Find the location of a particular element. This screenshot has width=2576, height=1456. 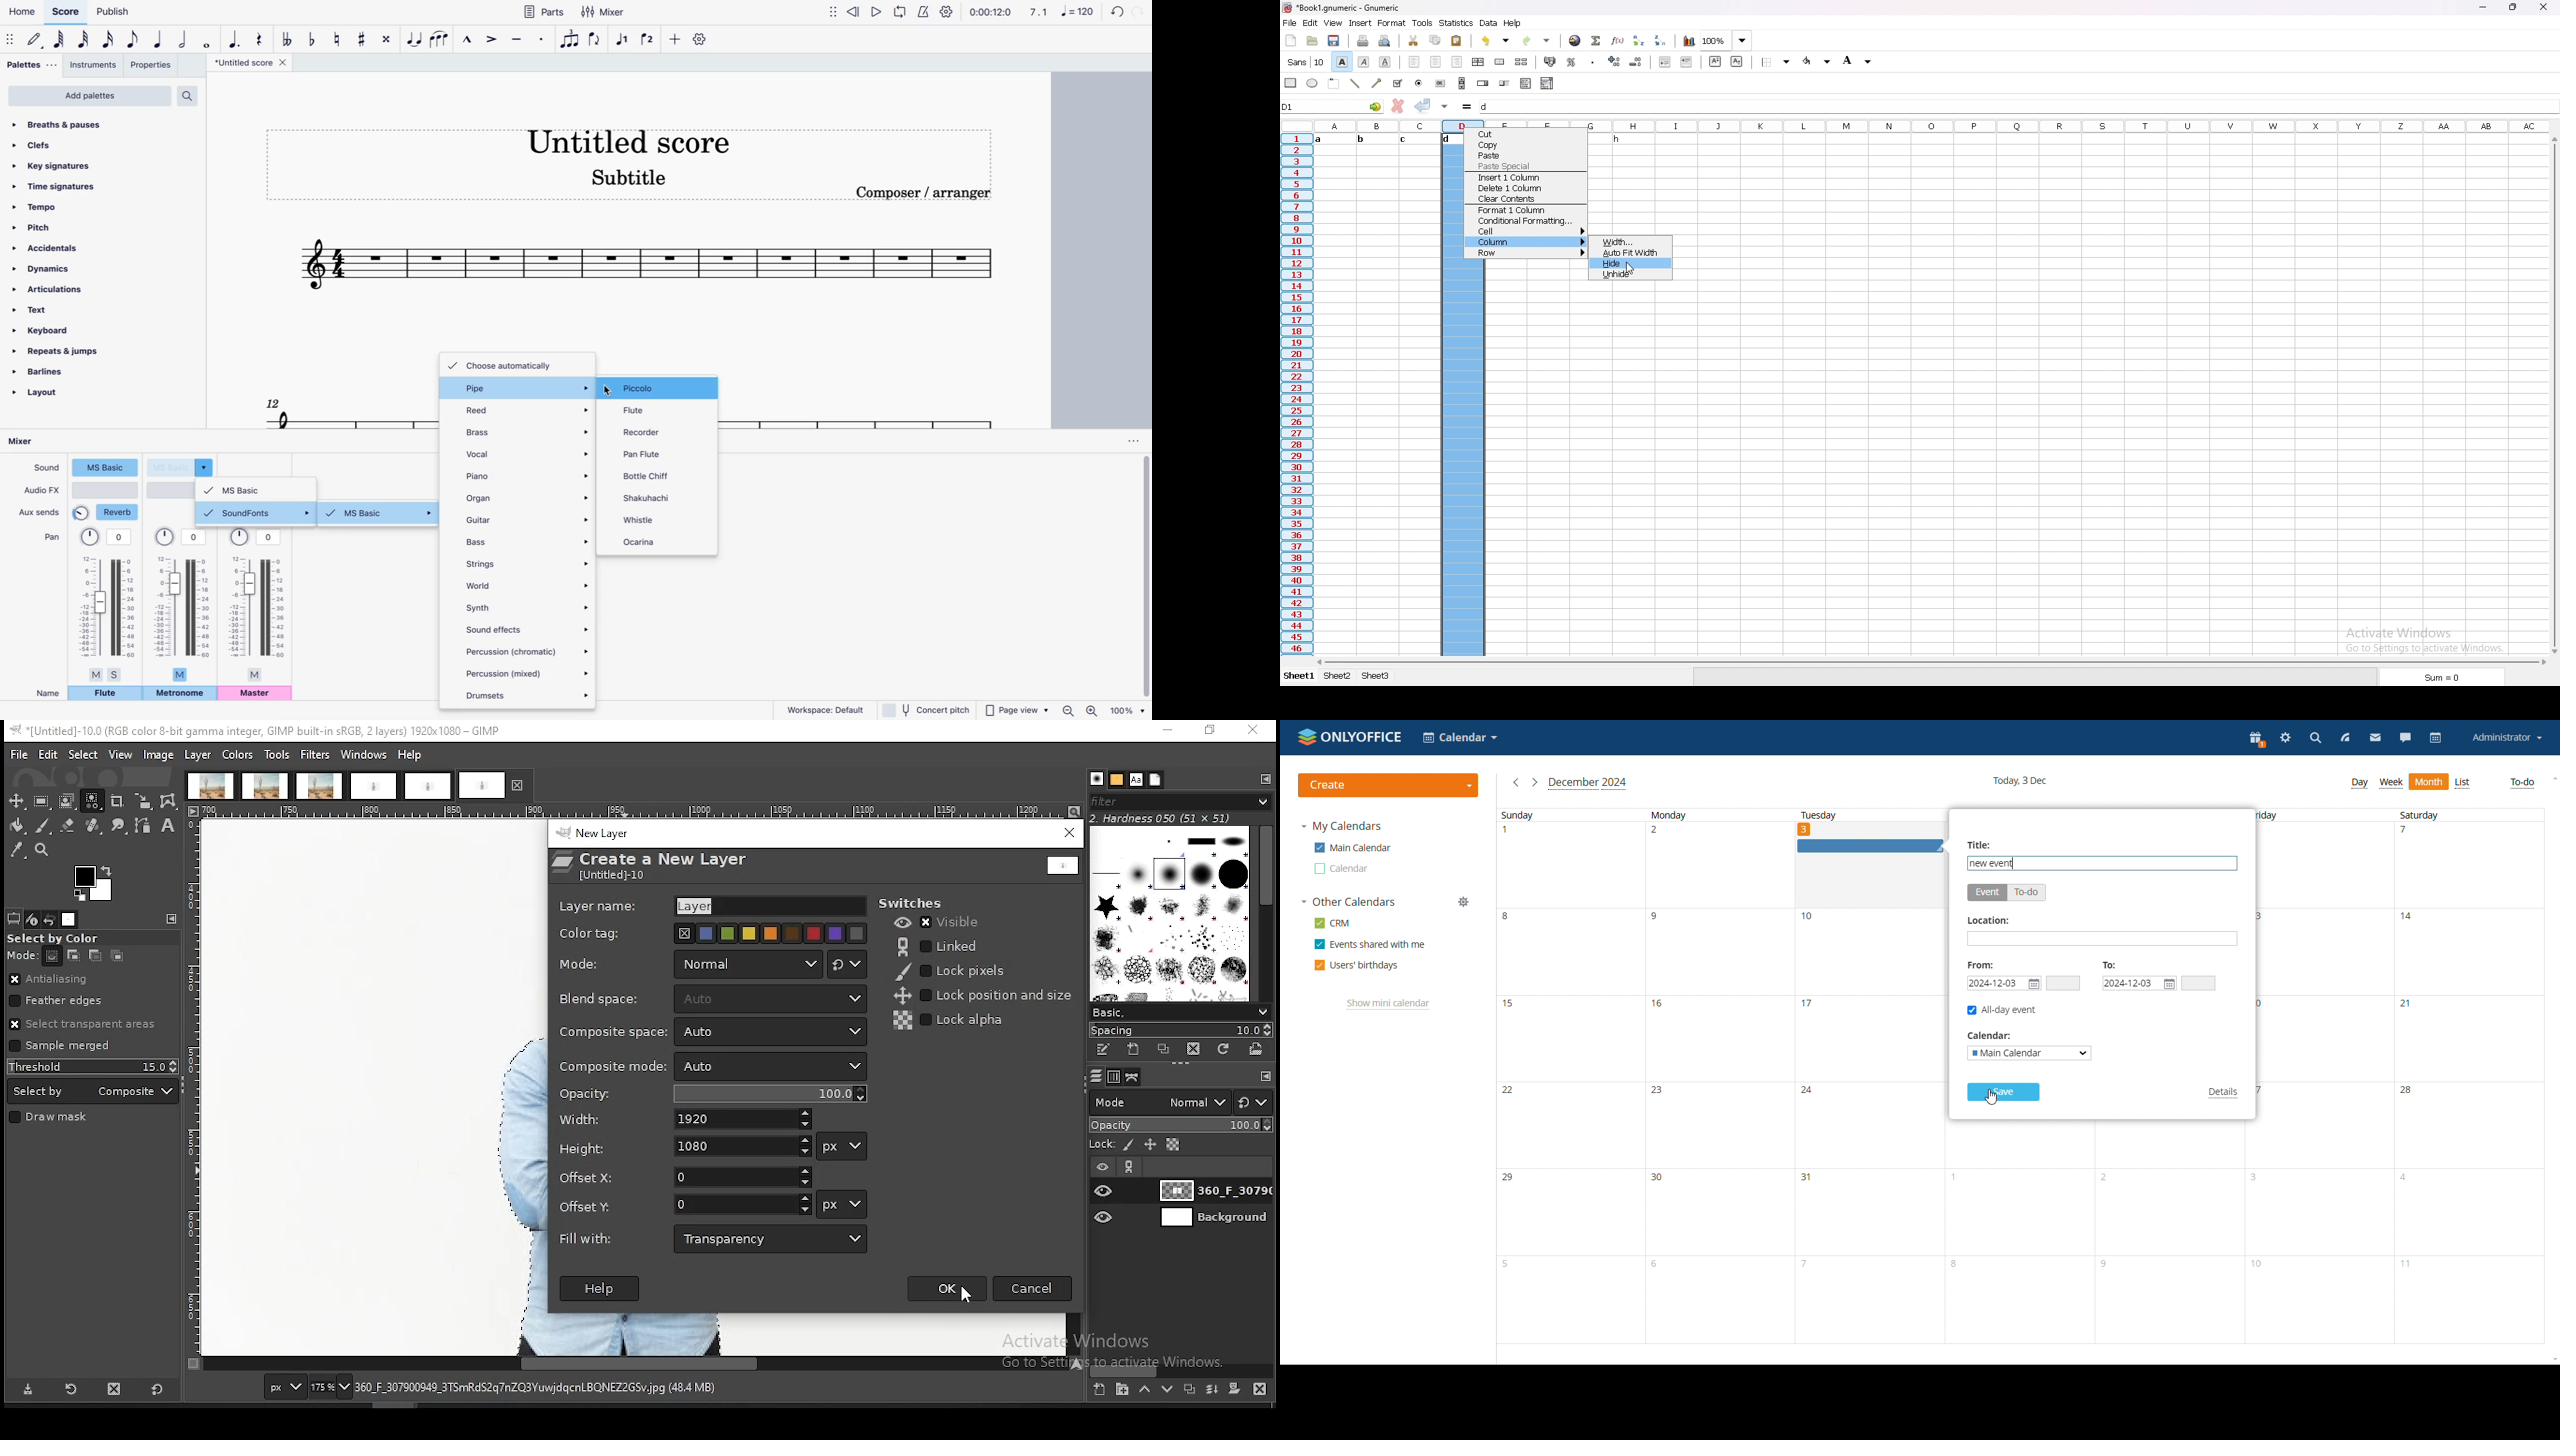

foreground is located at coordinates (1817, 61).